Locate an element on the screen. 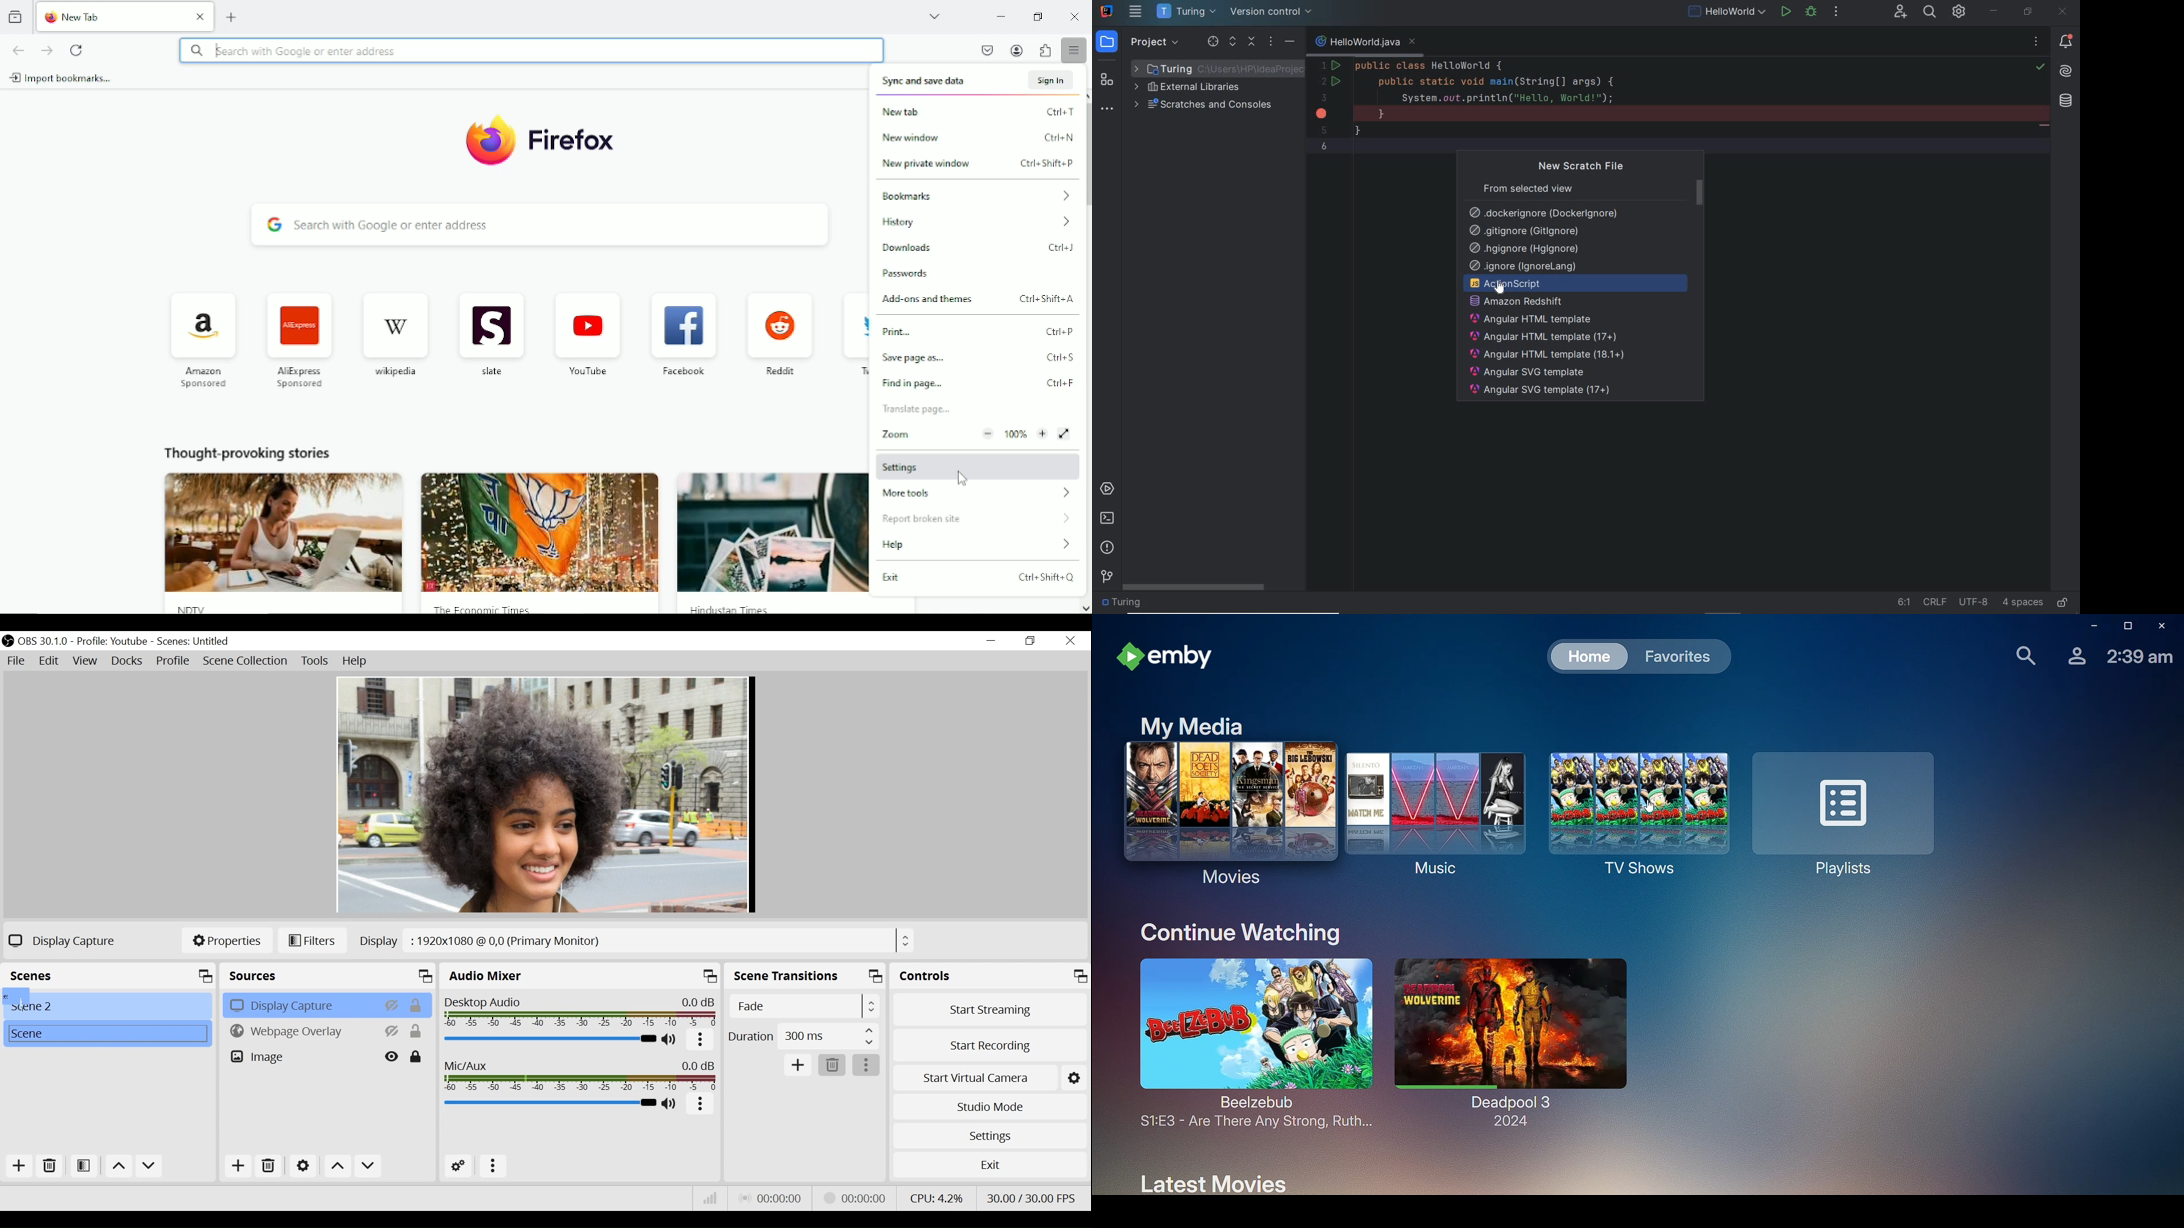 The image size is (2184, 1232). Tools is located at coordinates (316, 661).